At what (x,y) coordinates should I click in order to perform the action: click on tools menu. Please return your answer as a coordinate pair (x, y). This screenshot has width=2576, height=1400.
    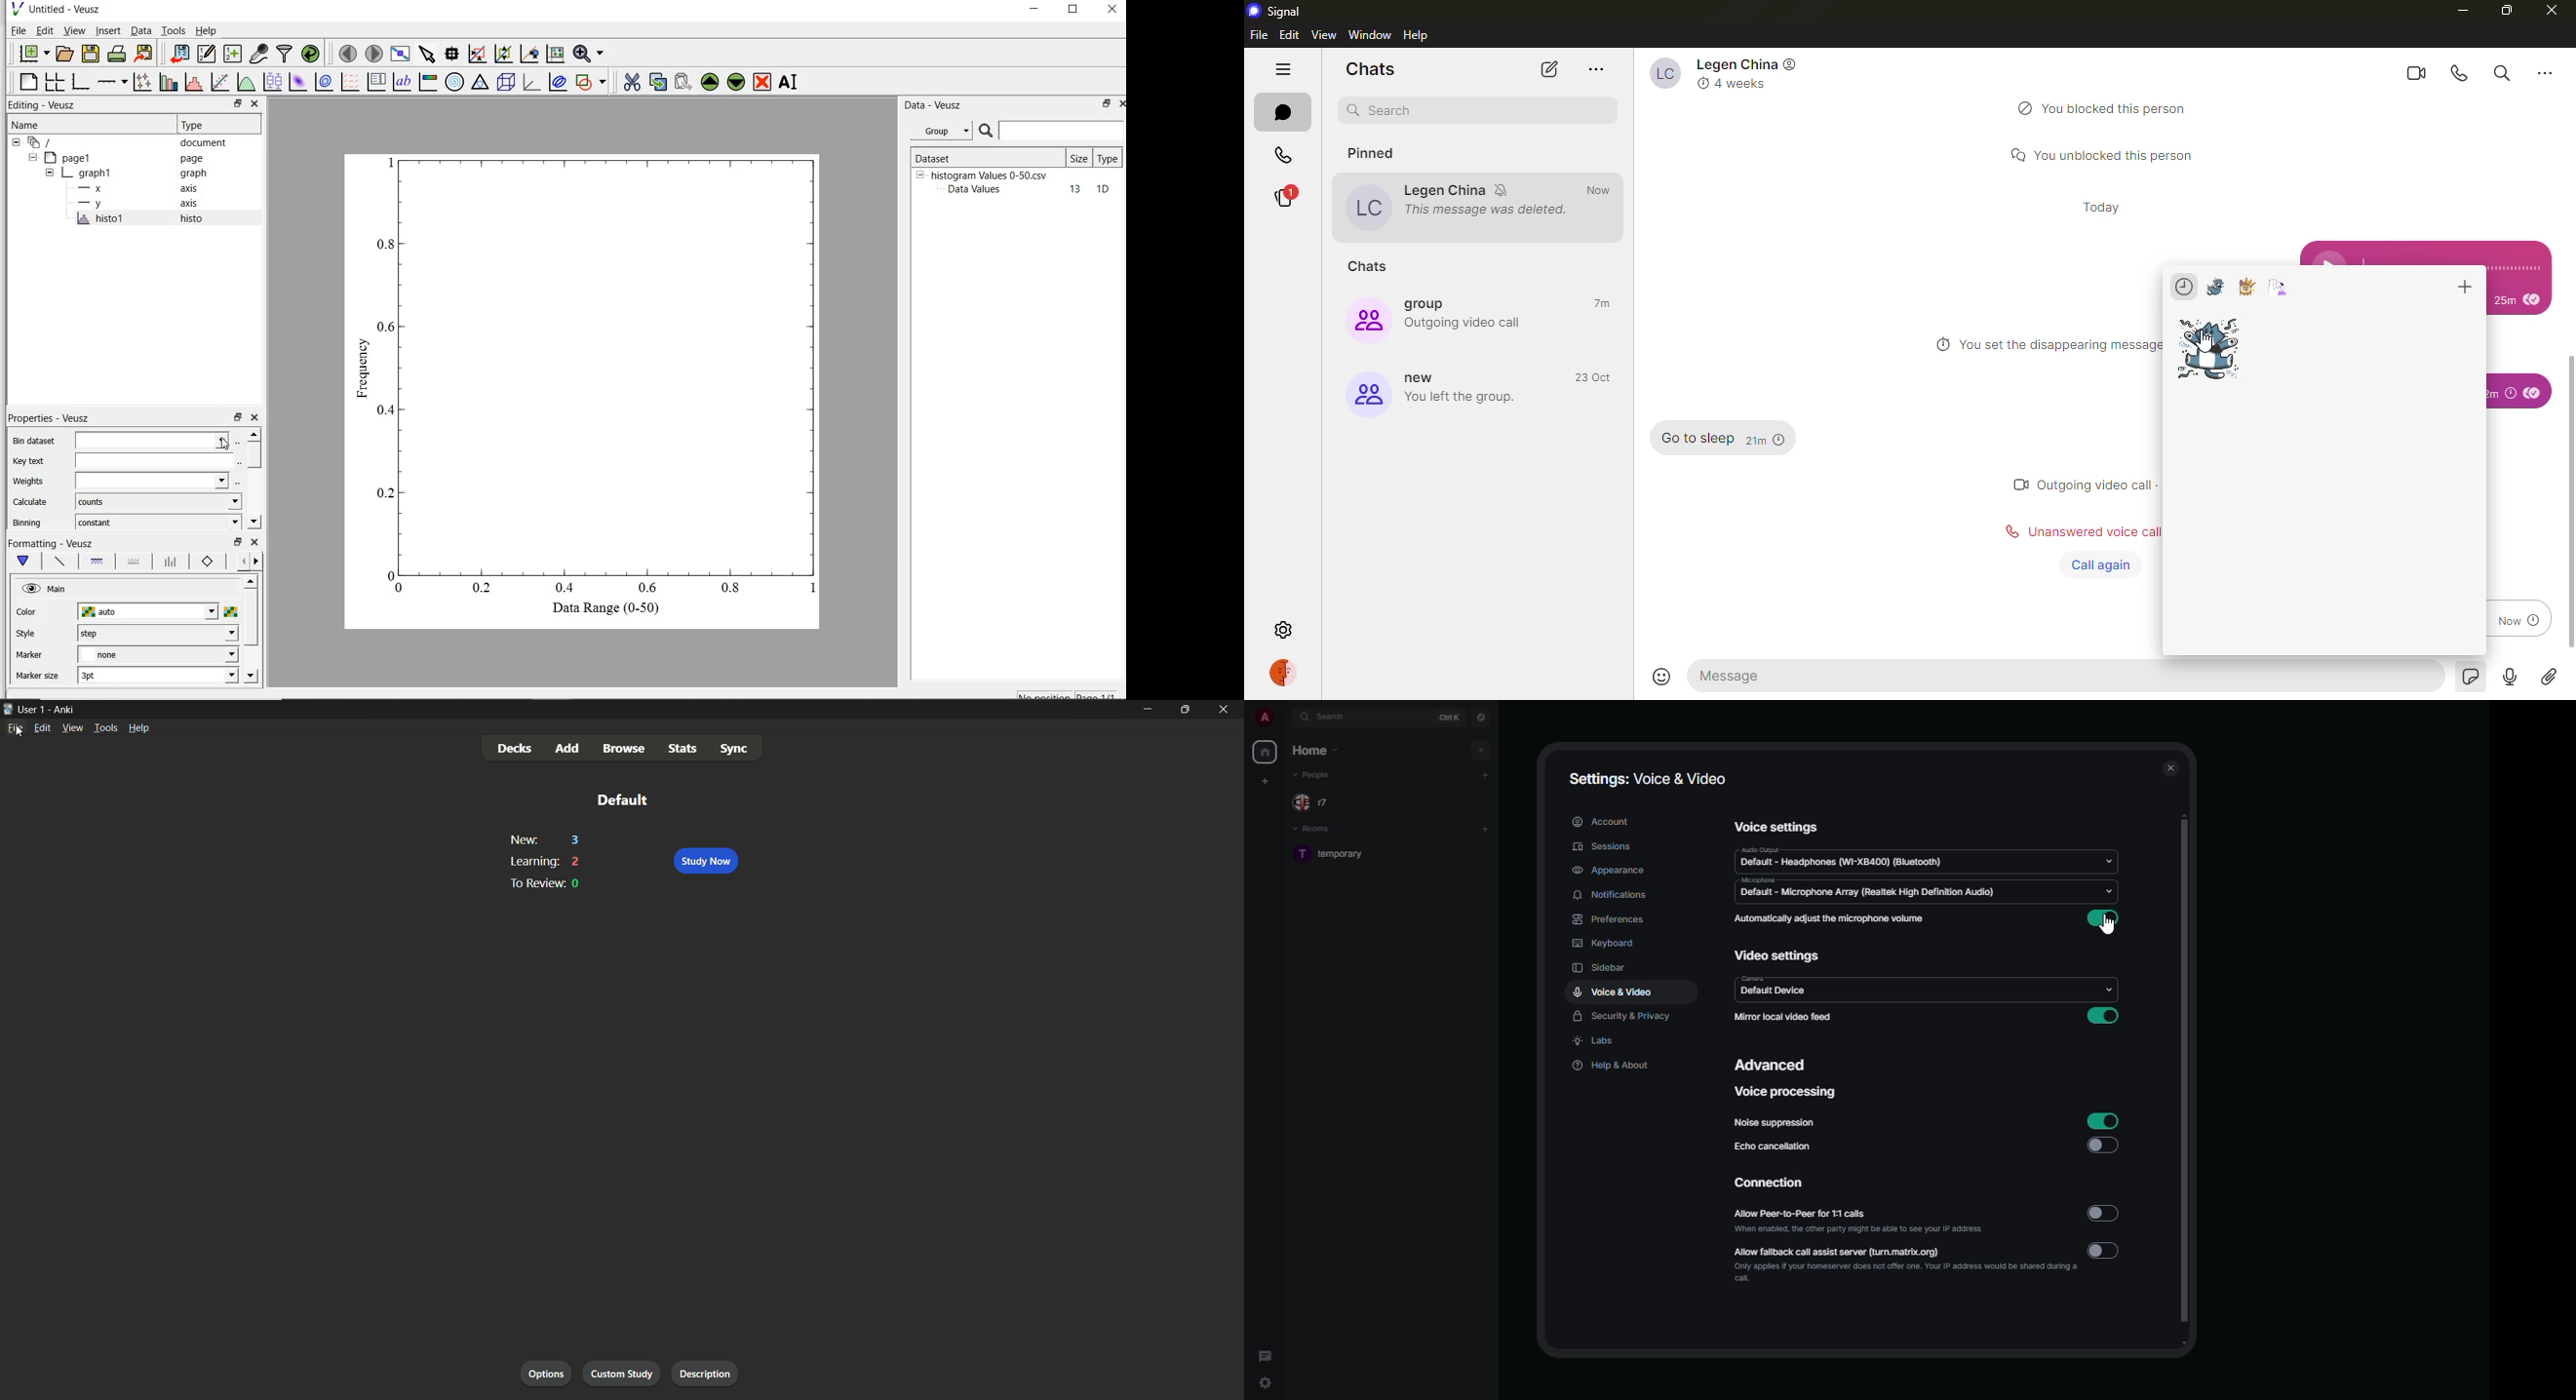
    Looking at the image, I should click on (104, 728).